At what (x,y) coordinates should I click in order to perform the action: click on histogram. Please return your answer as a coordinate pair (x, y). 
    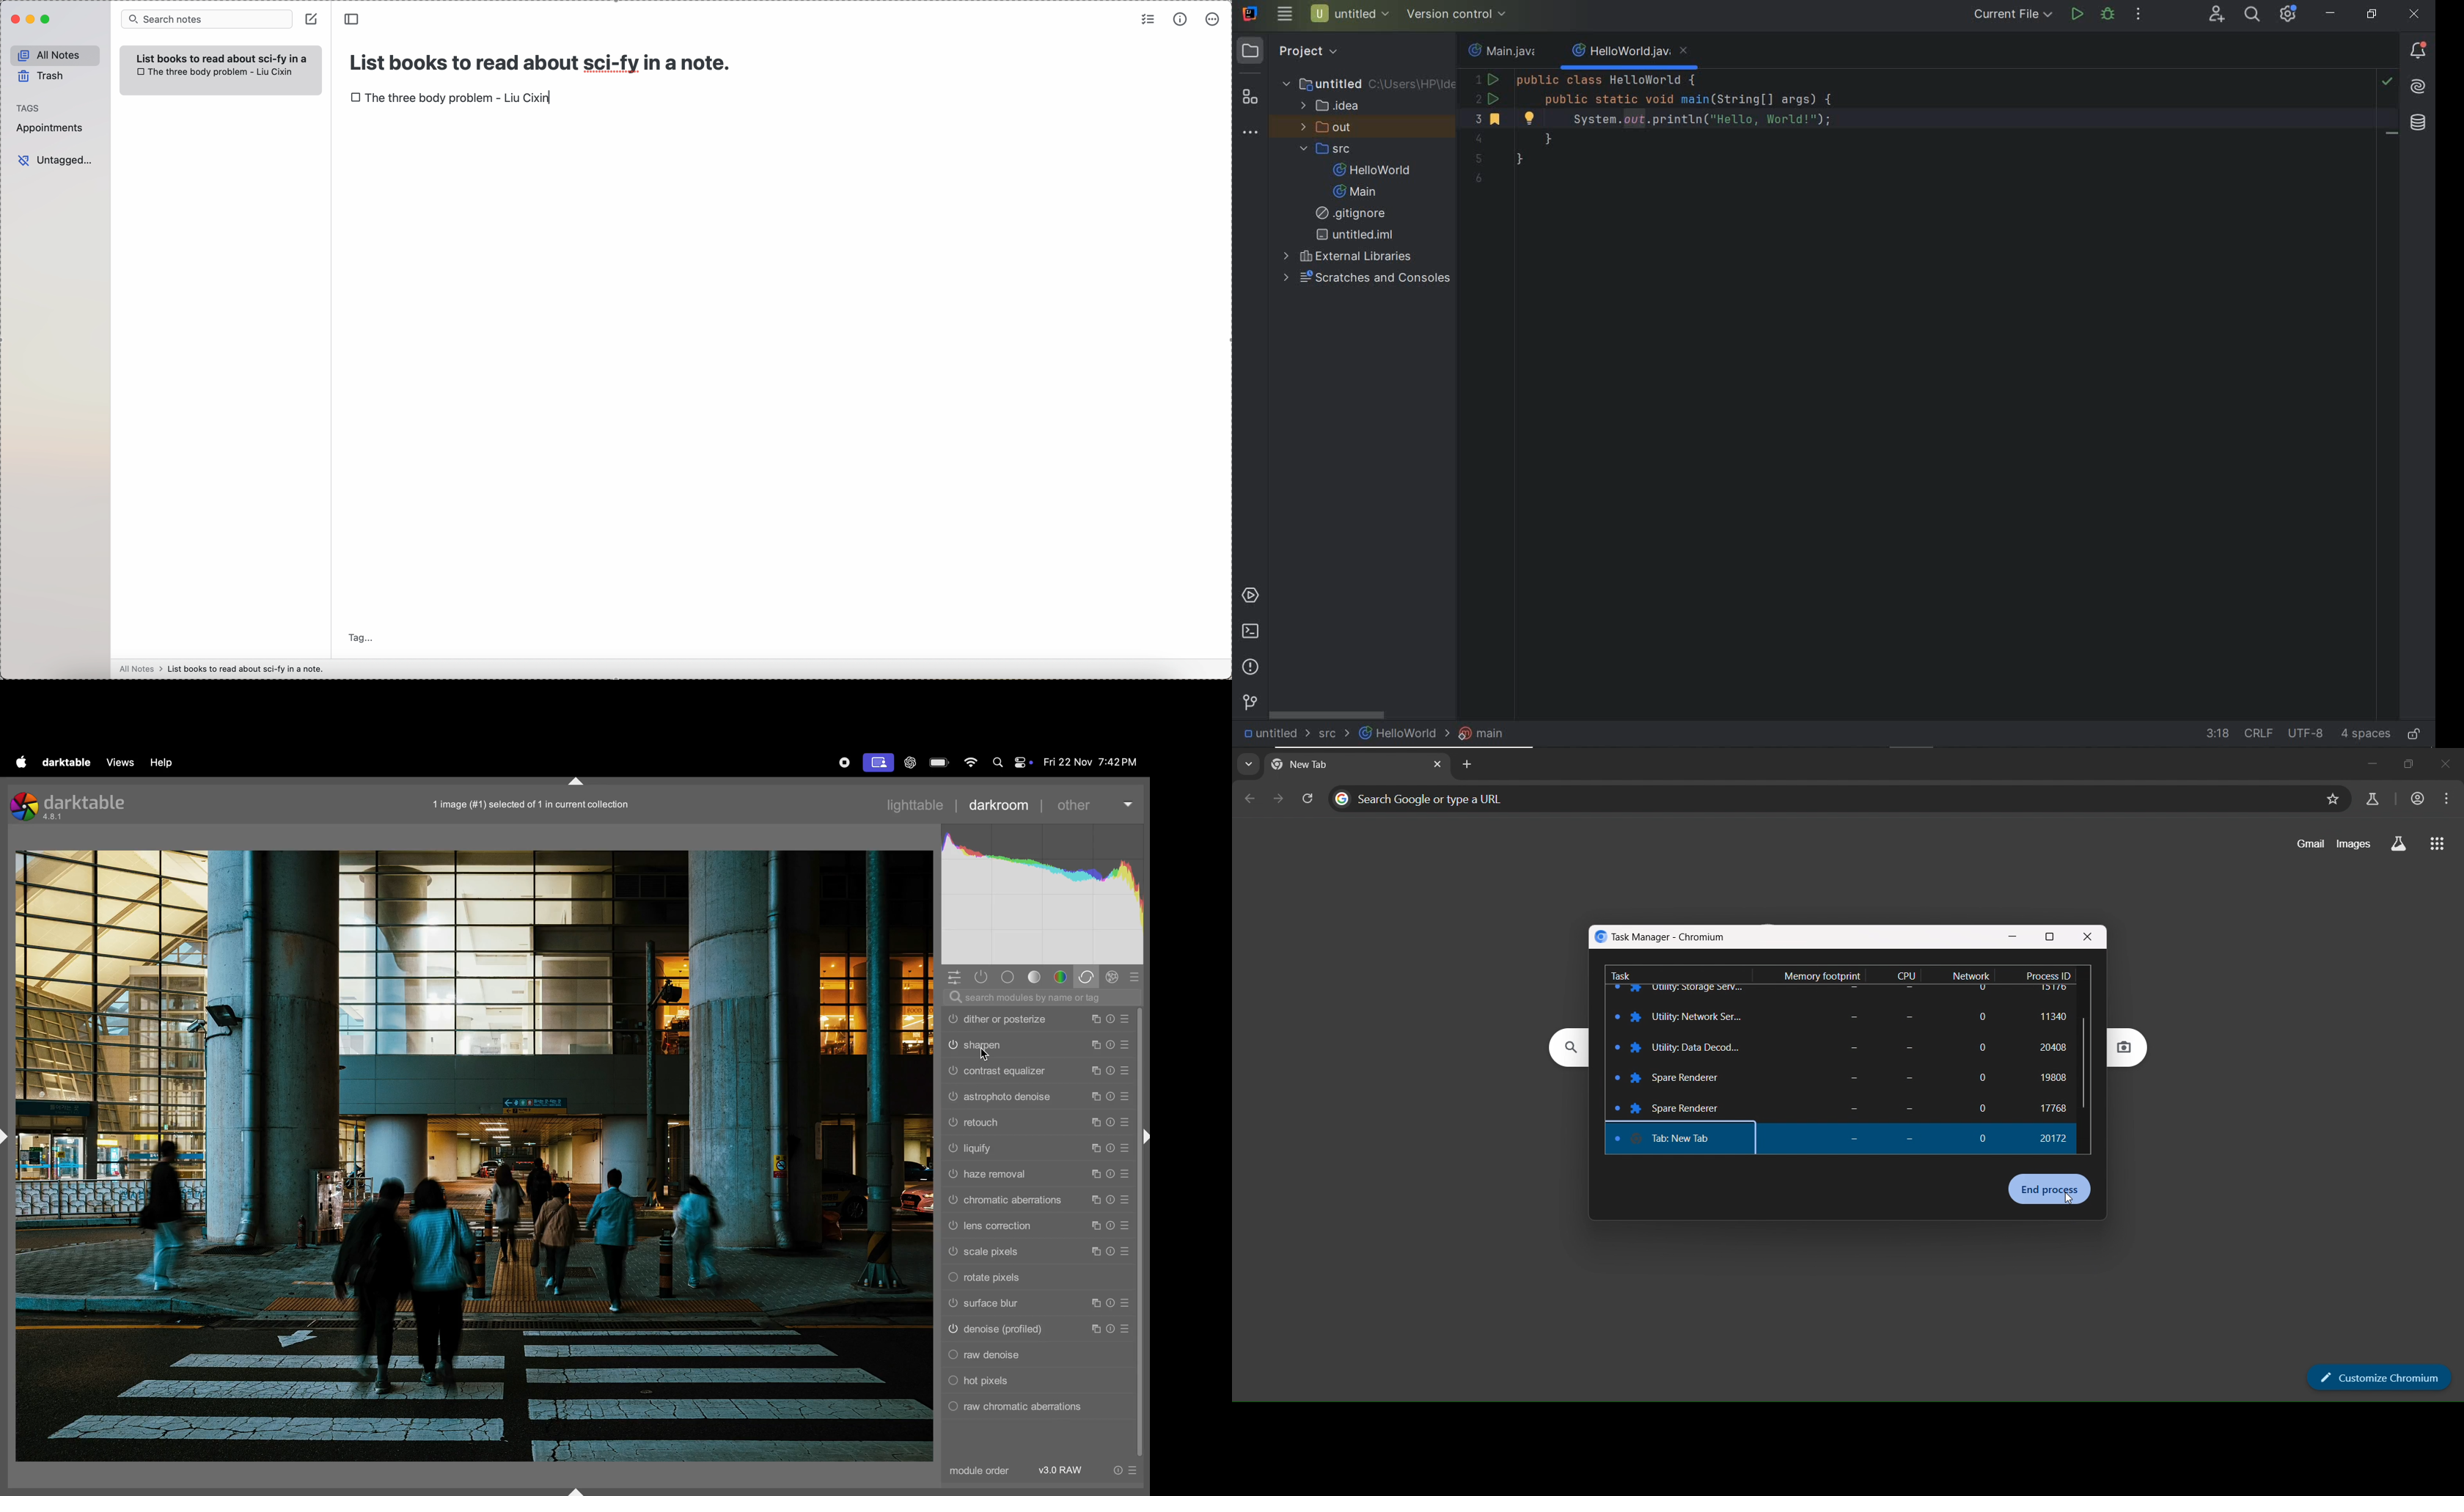
    Looking at the image, I should click on (1044, 892).